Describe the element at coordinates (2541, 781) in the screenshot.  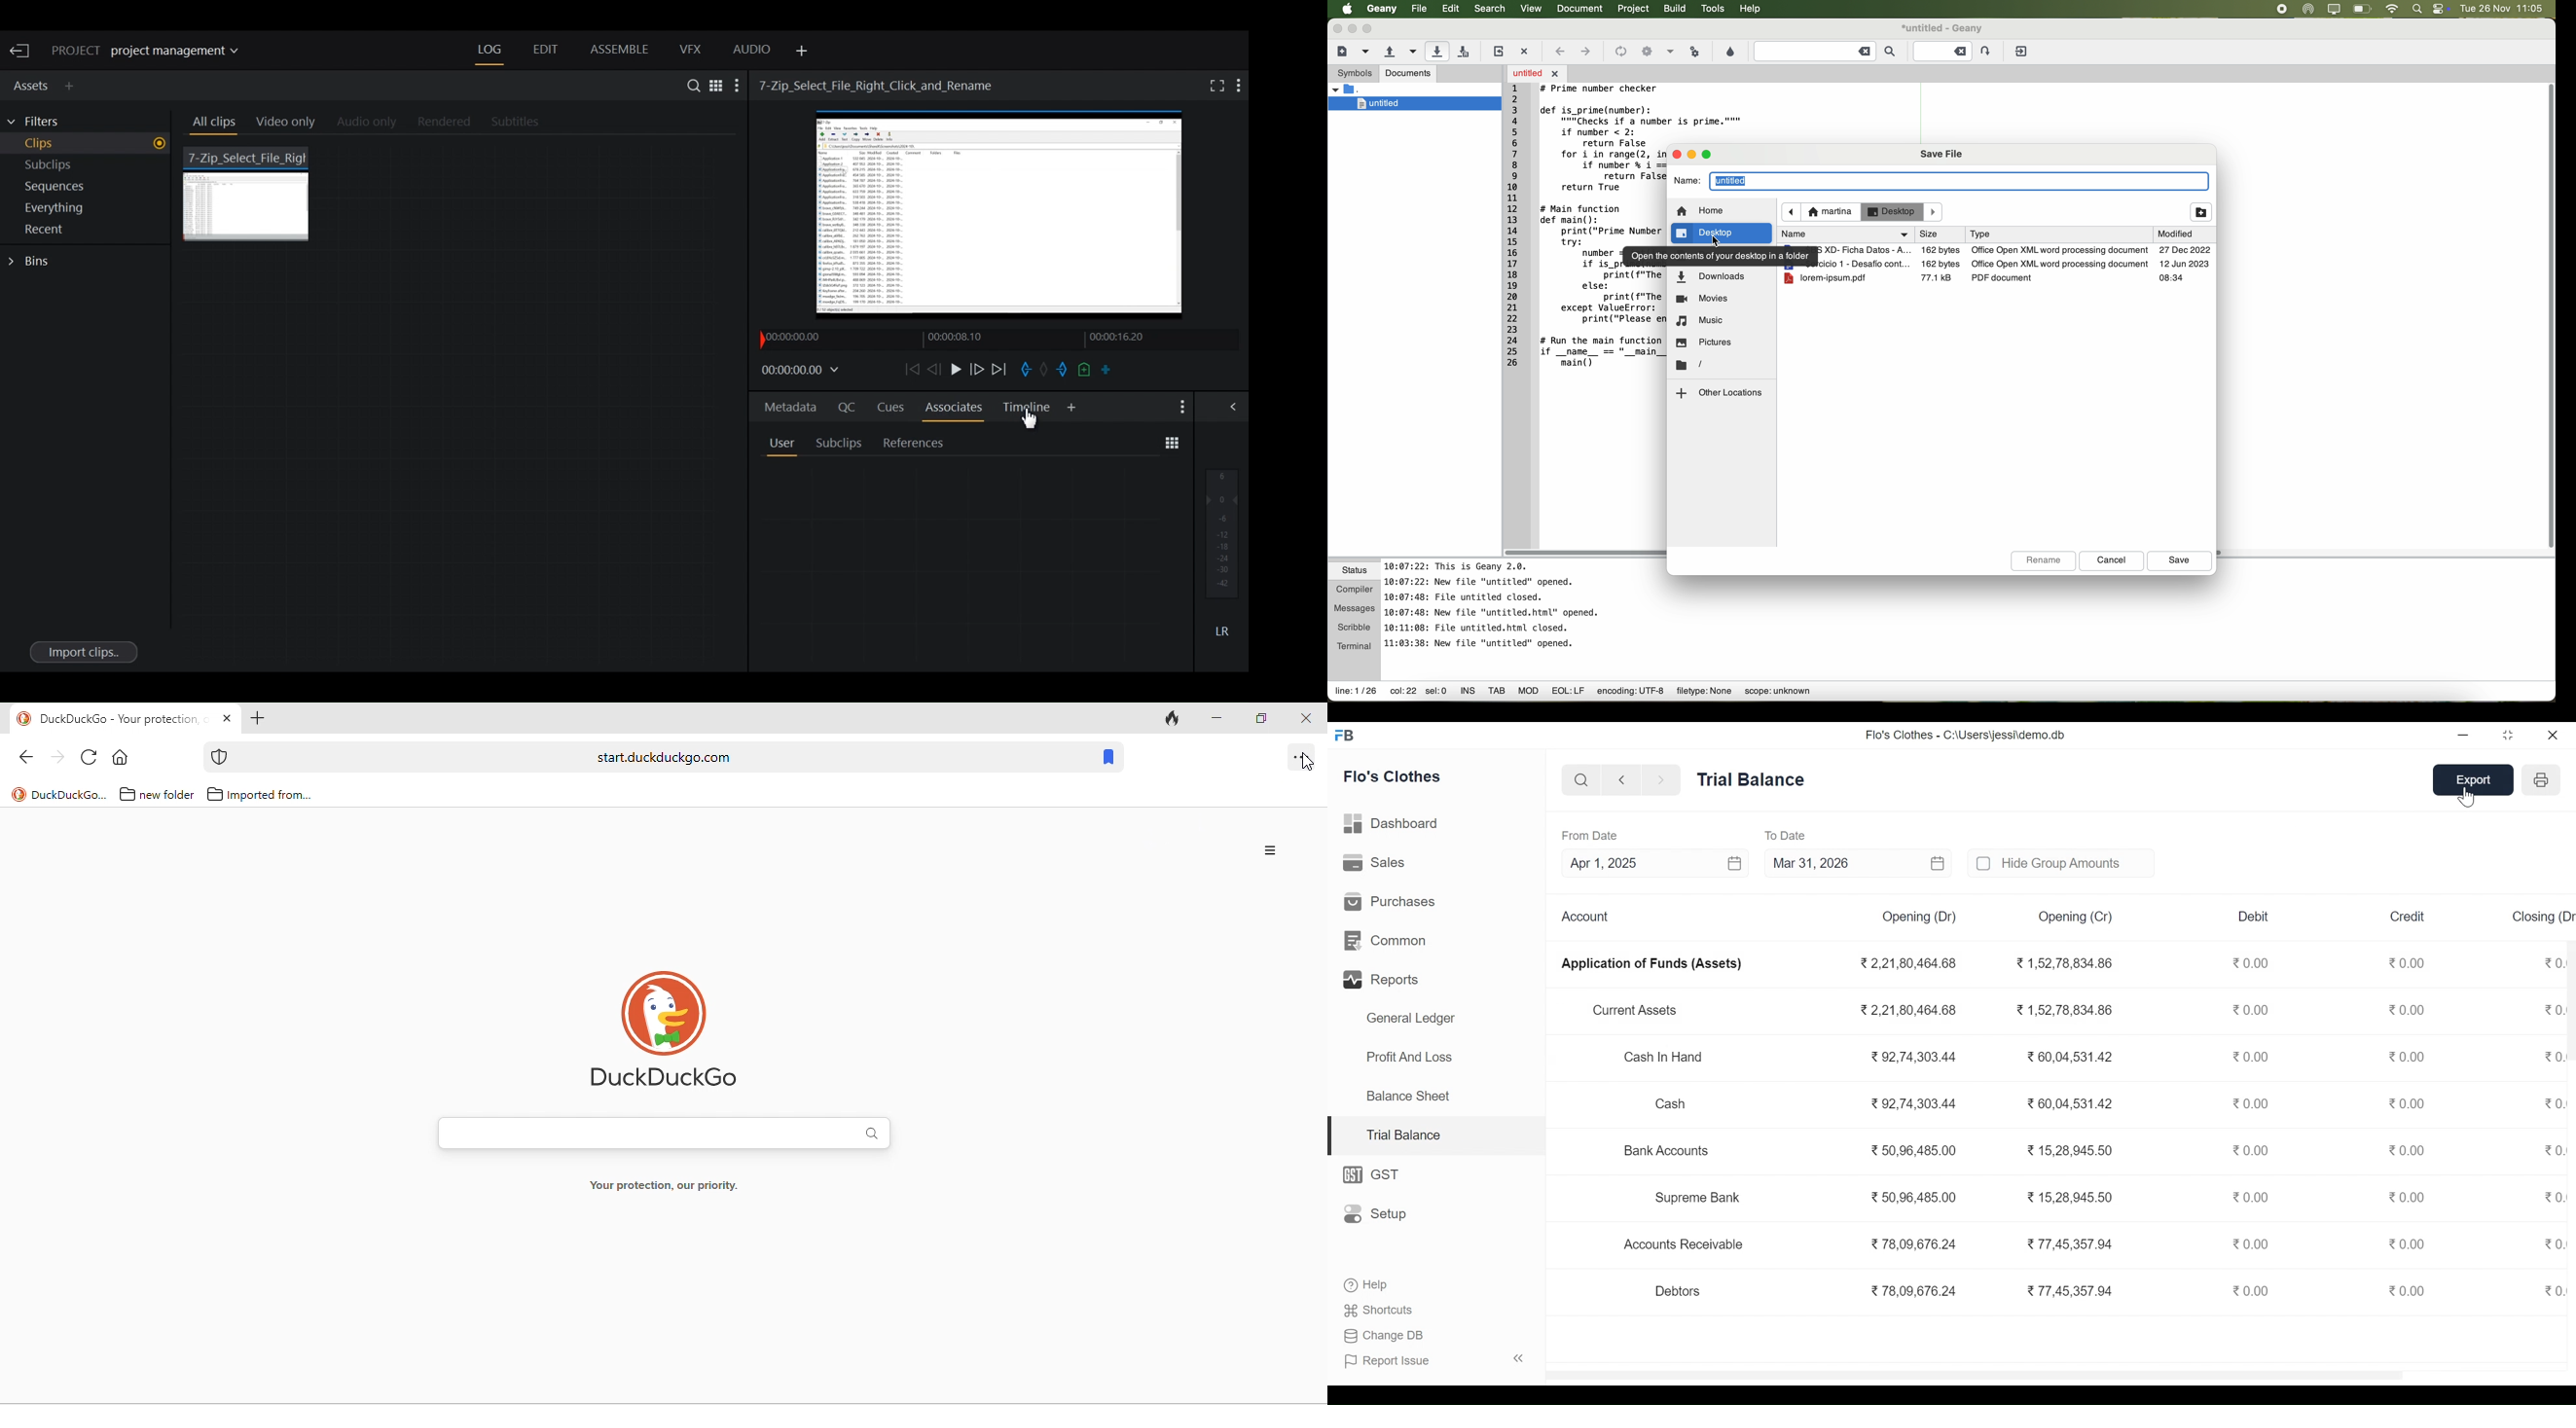
I see `Print` at that location.